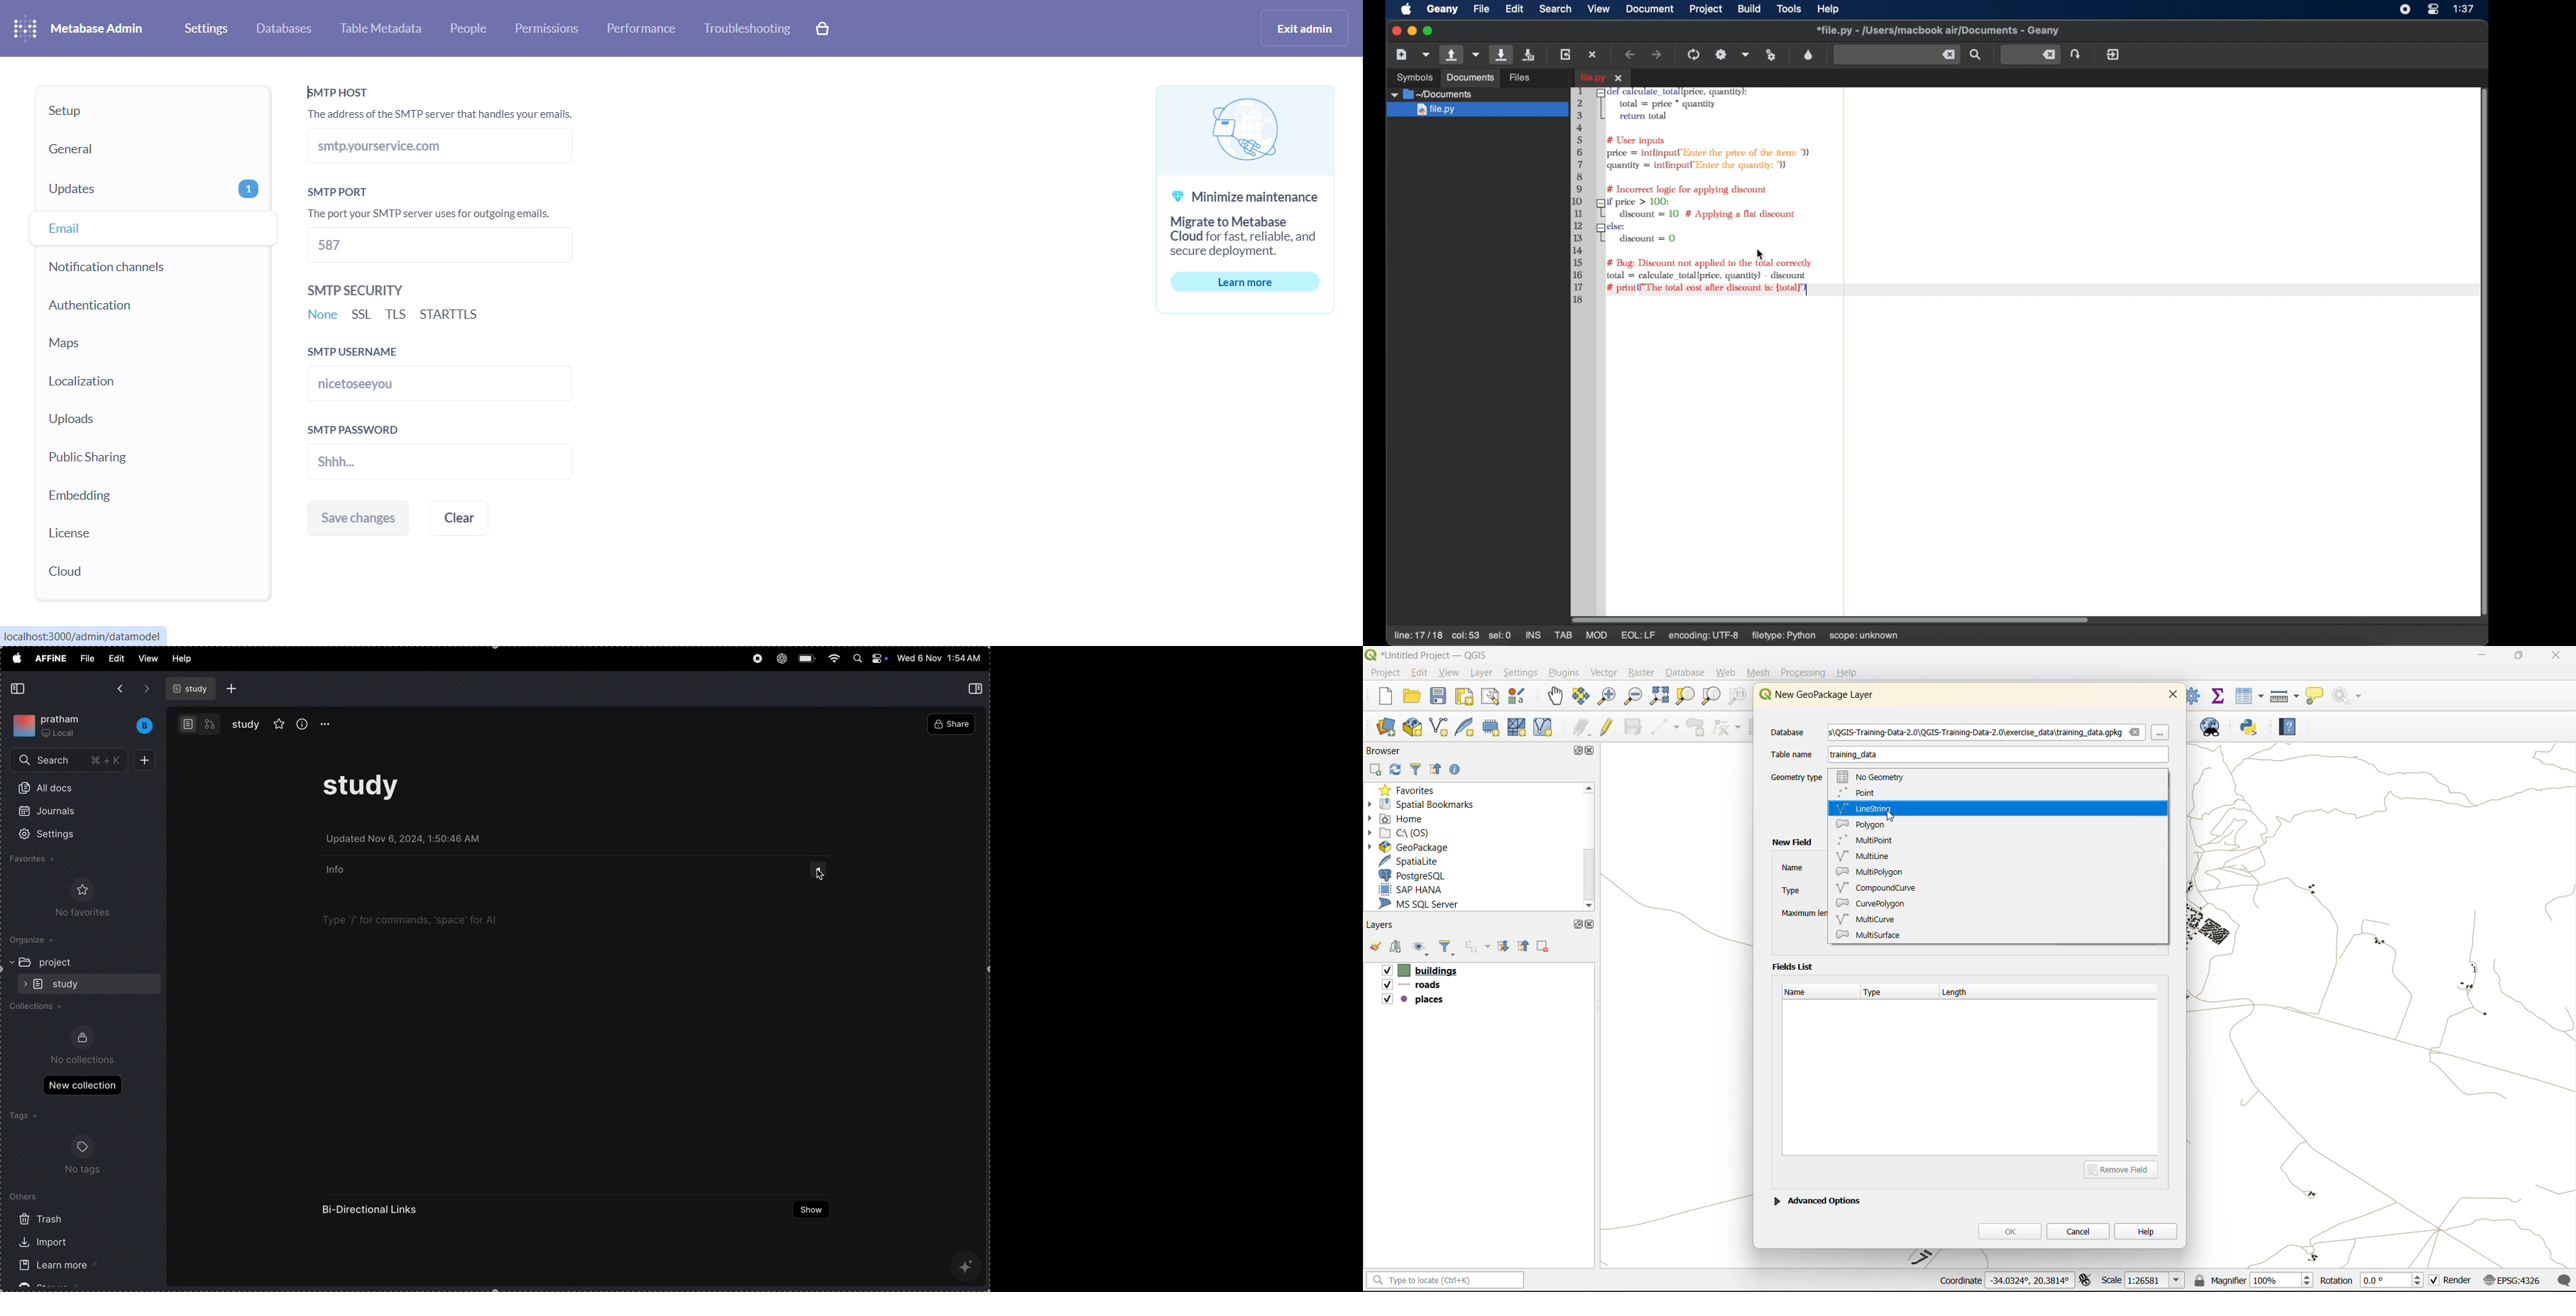 This screenshot has width=2576, height=1316. Describe the element at coordinates (1599, 8) in the screenshot. I see `view` at that location.